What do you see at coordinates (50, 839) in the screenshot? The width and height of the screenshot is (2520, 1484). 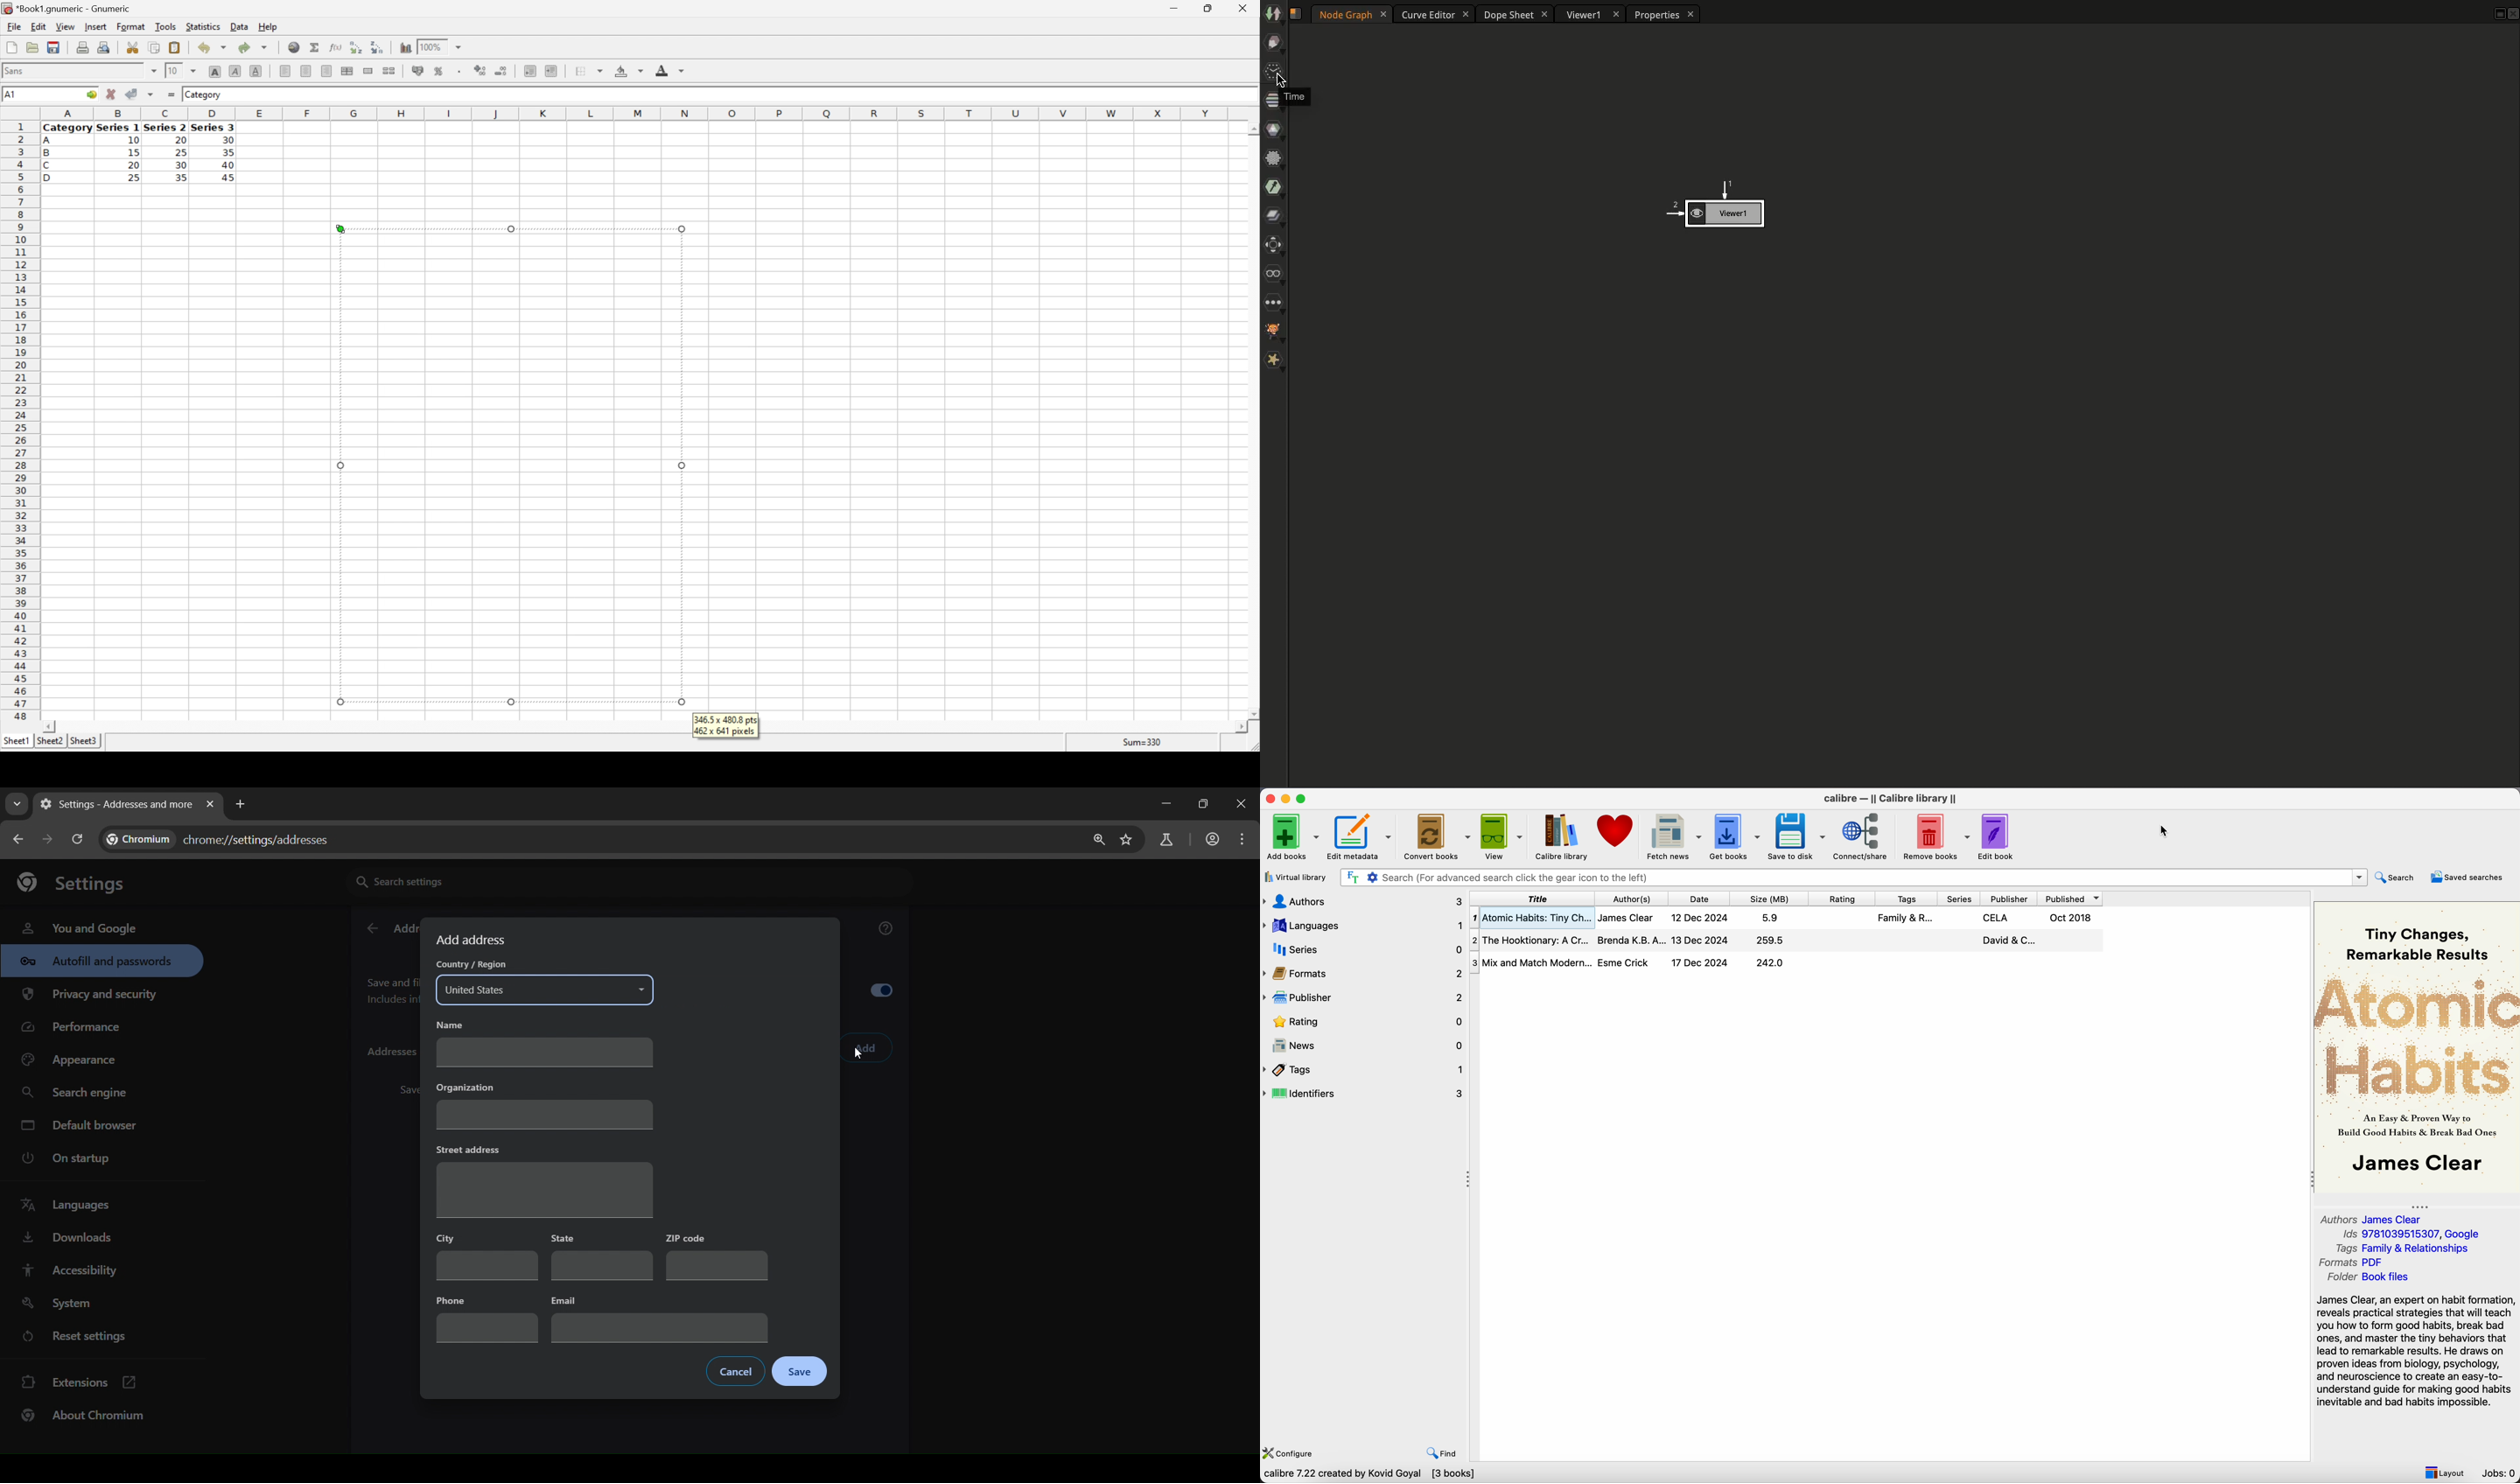 I see `go back one page` at bounding box center [50, 839].